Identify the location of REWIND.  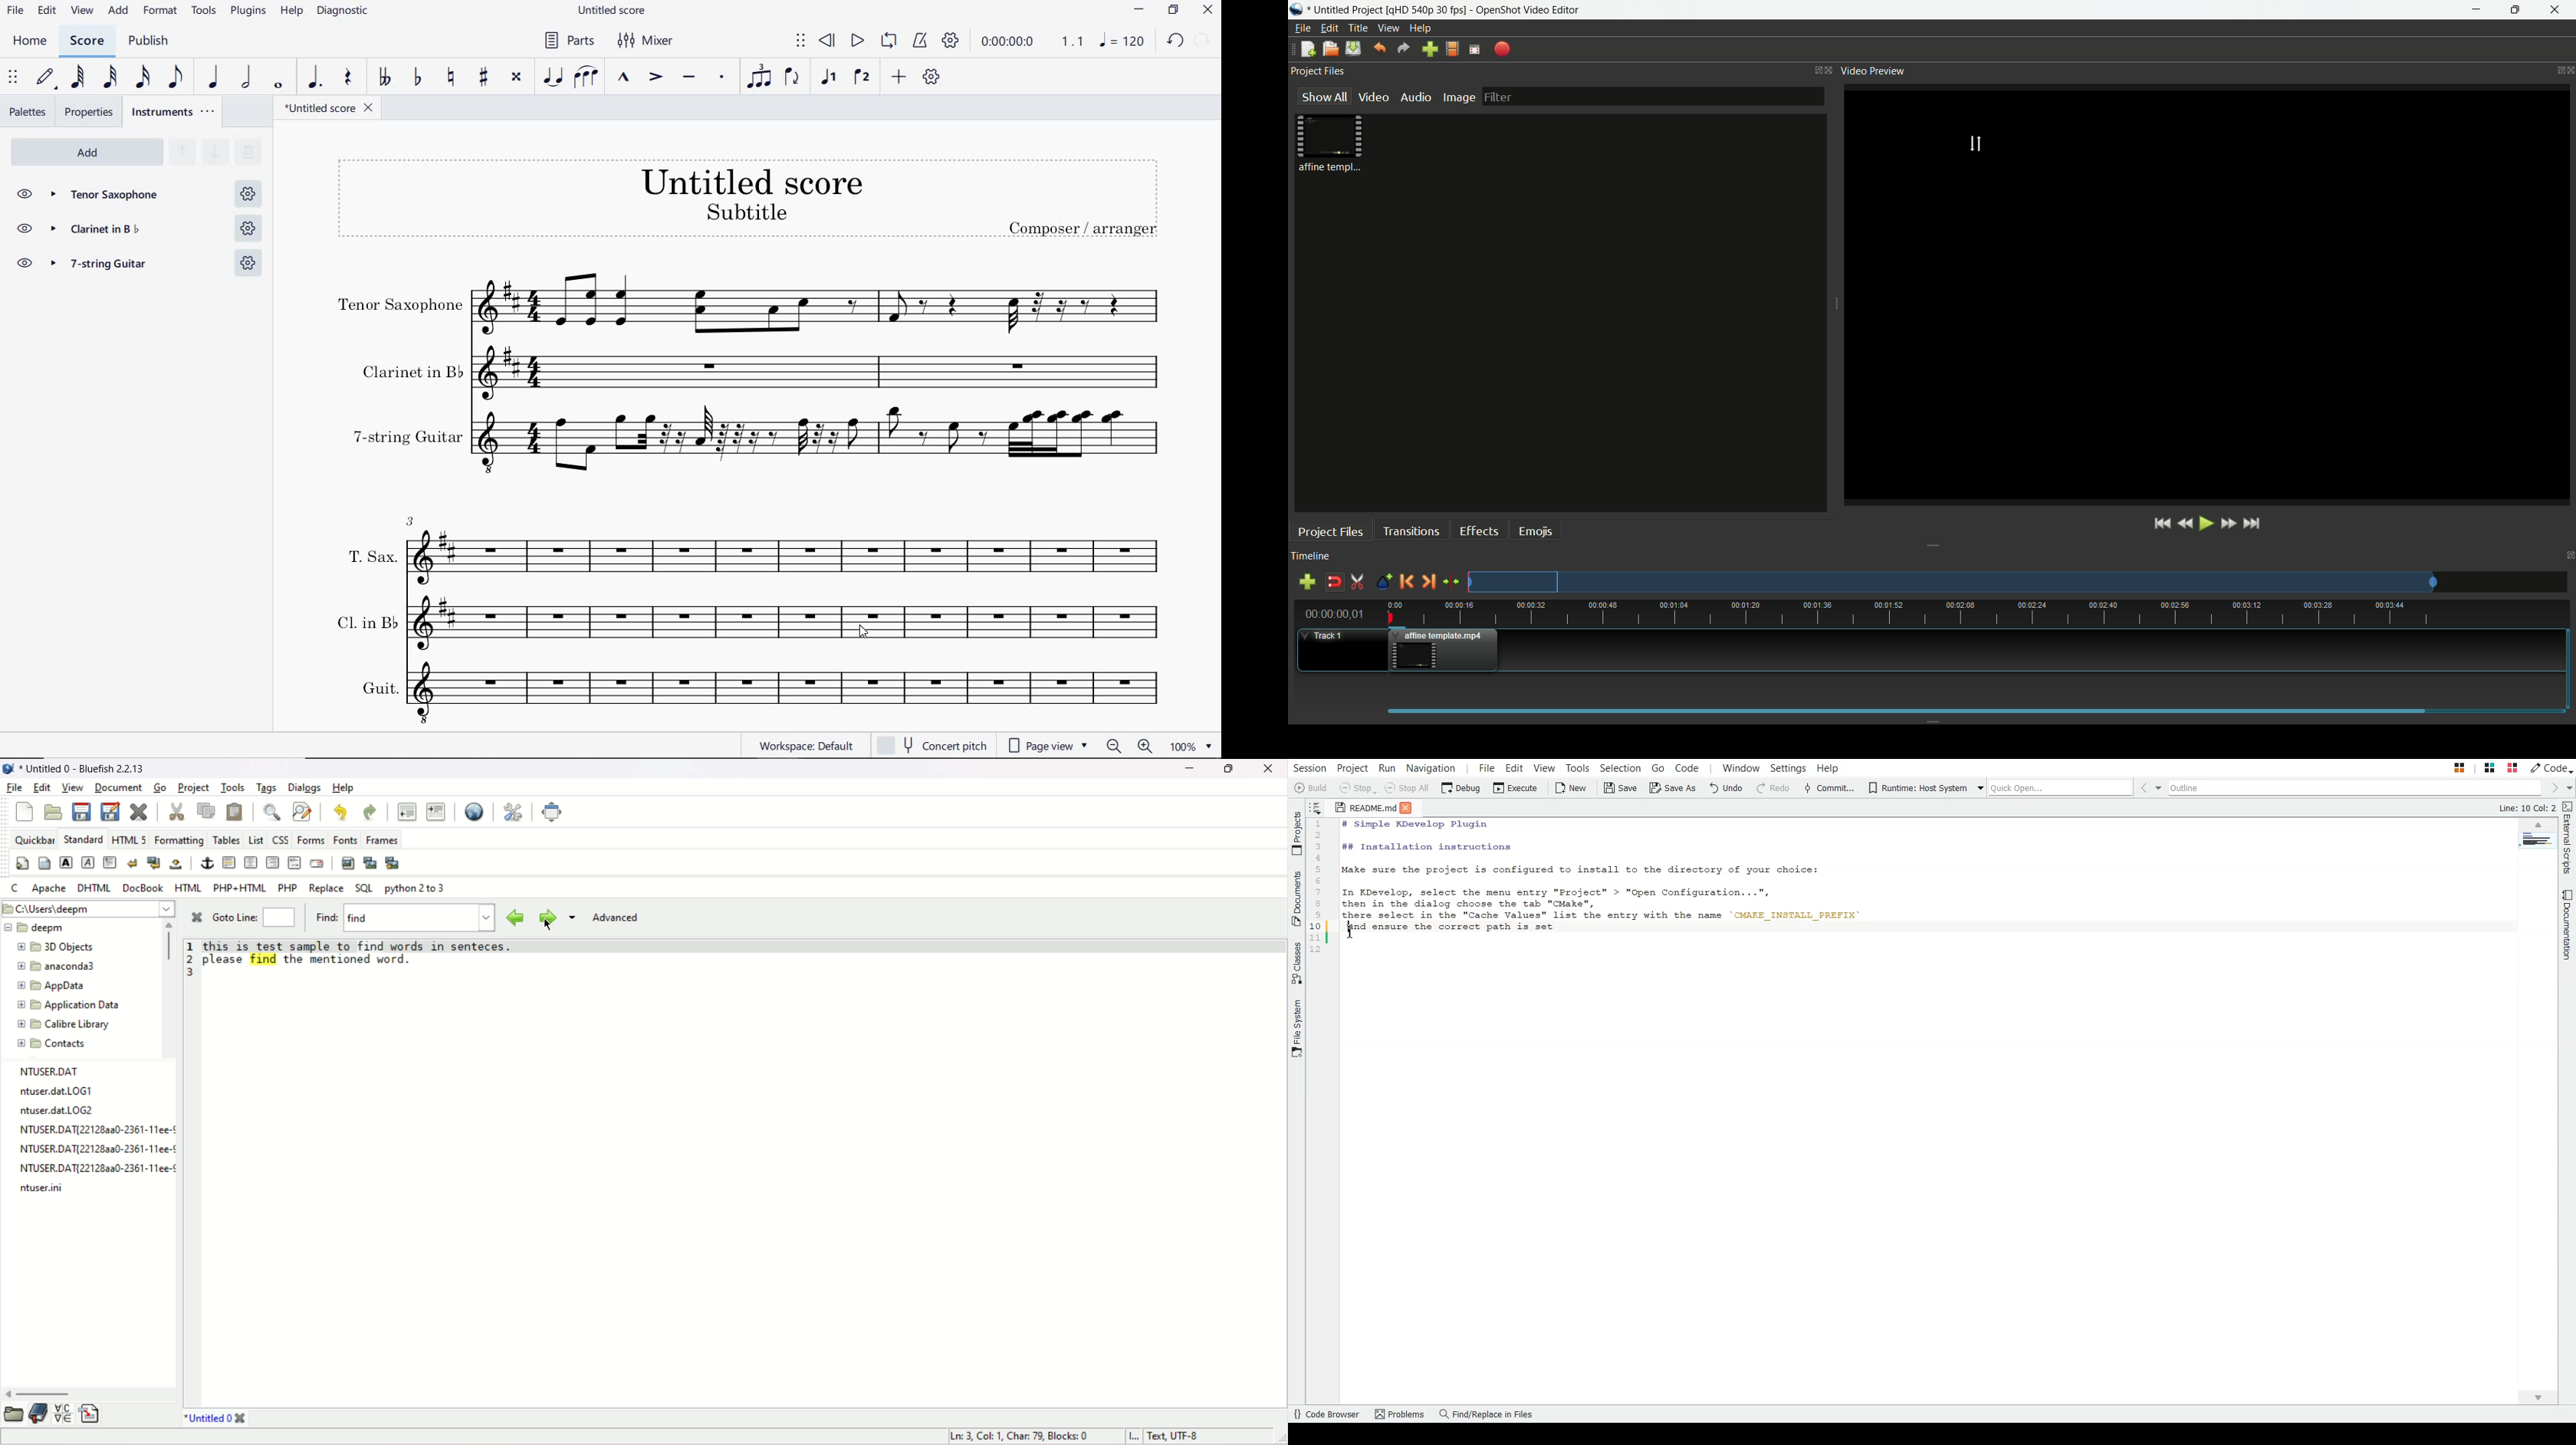
(827, 42).